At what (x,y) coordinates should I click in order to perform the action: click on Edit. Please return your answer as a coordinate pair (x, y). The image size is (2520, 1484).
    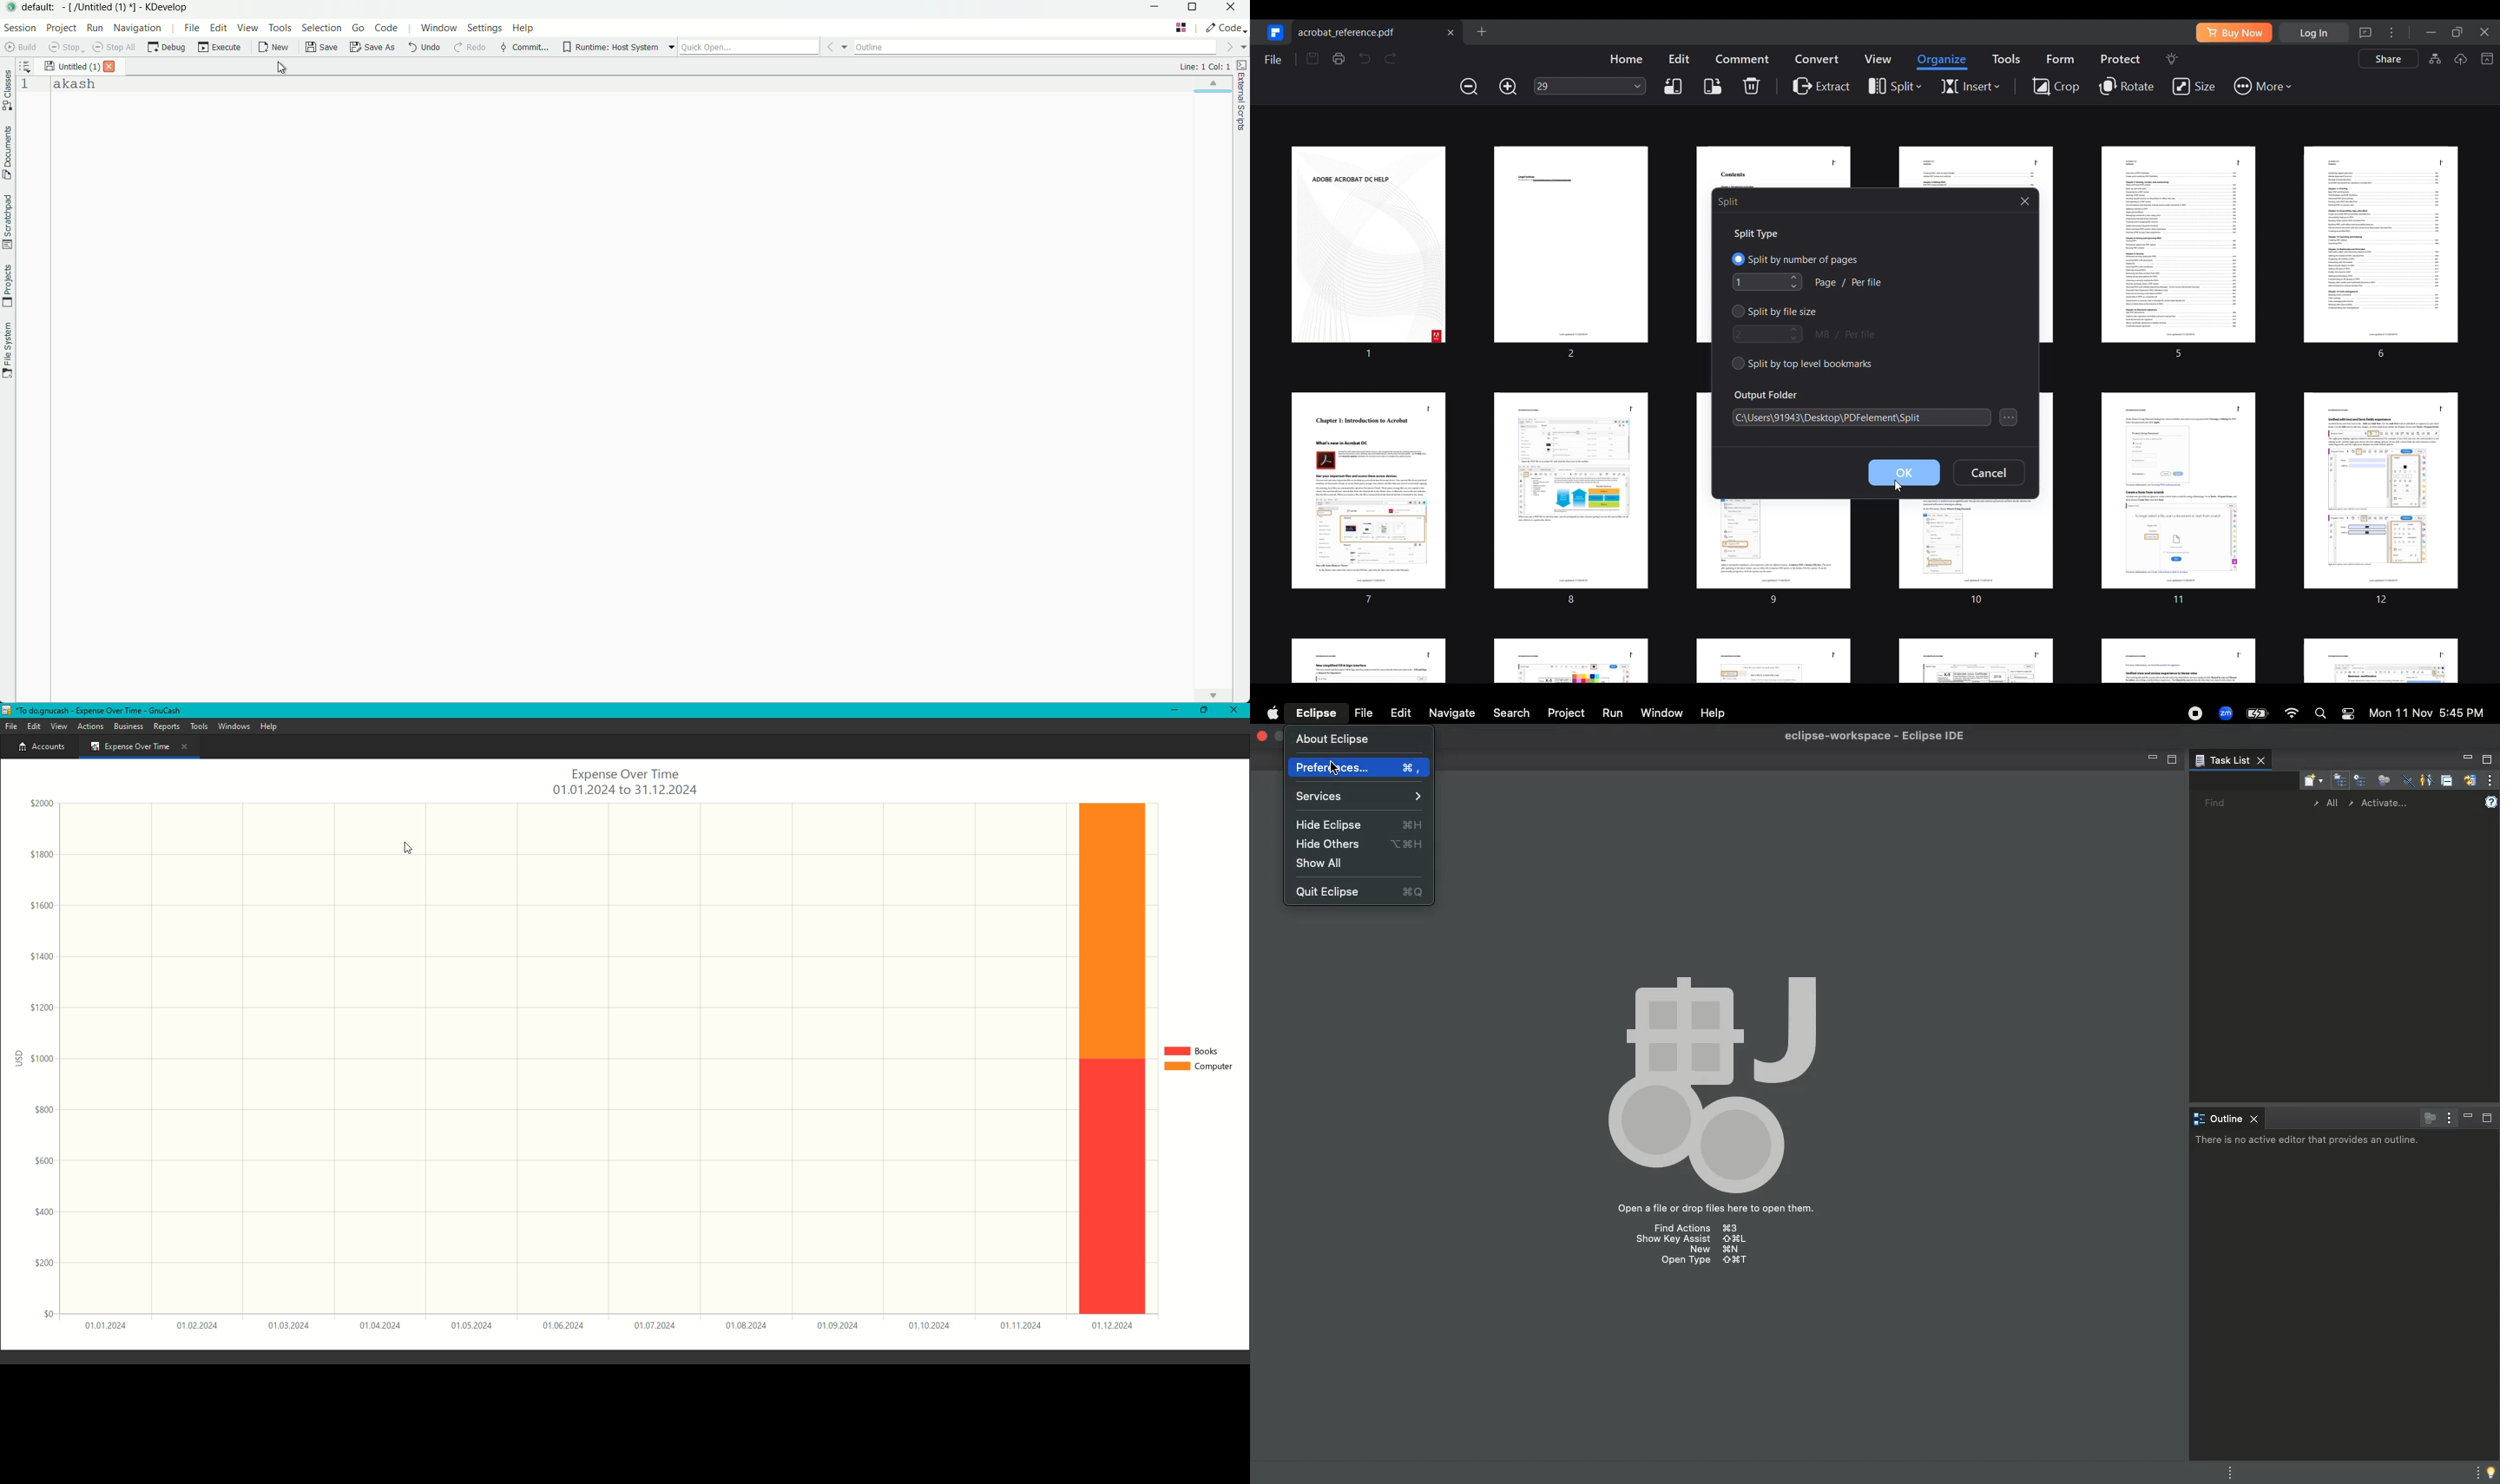
    Looking at the image, I should click on (1399, 712).